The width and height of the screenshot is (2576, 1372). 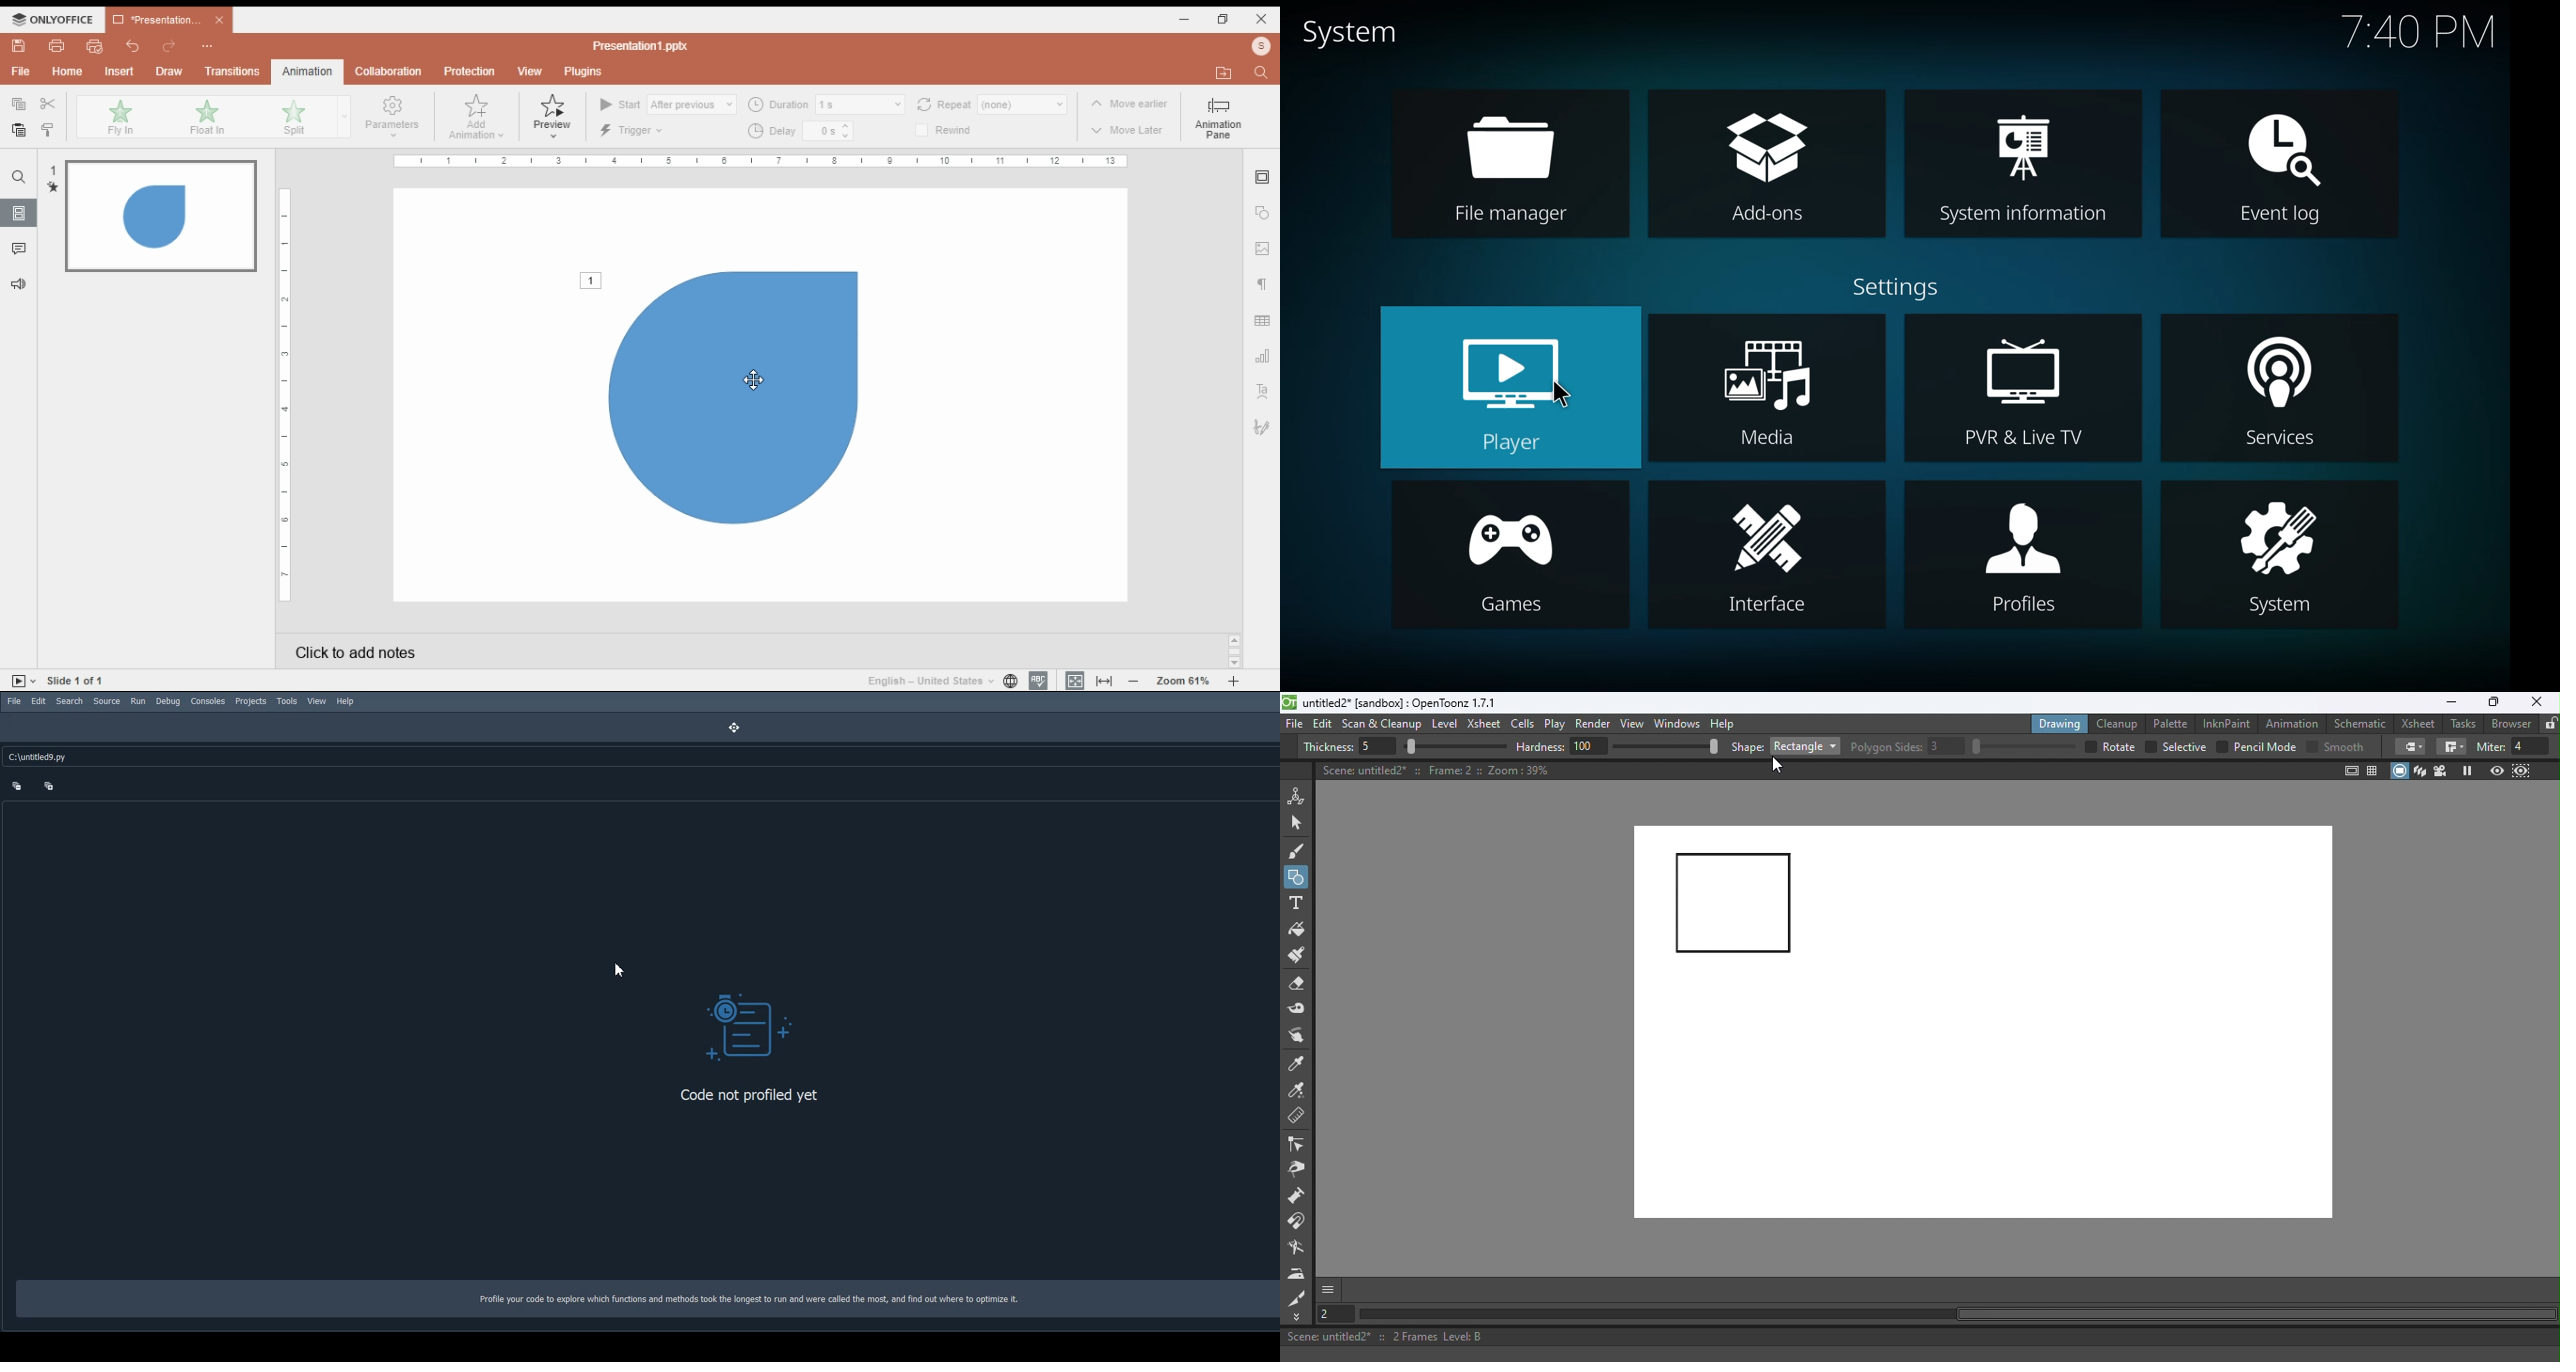 What do you see at coordinates (735, 727) in the screenshot?
I see `Drag Handle` at bounding box center [735, 727].